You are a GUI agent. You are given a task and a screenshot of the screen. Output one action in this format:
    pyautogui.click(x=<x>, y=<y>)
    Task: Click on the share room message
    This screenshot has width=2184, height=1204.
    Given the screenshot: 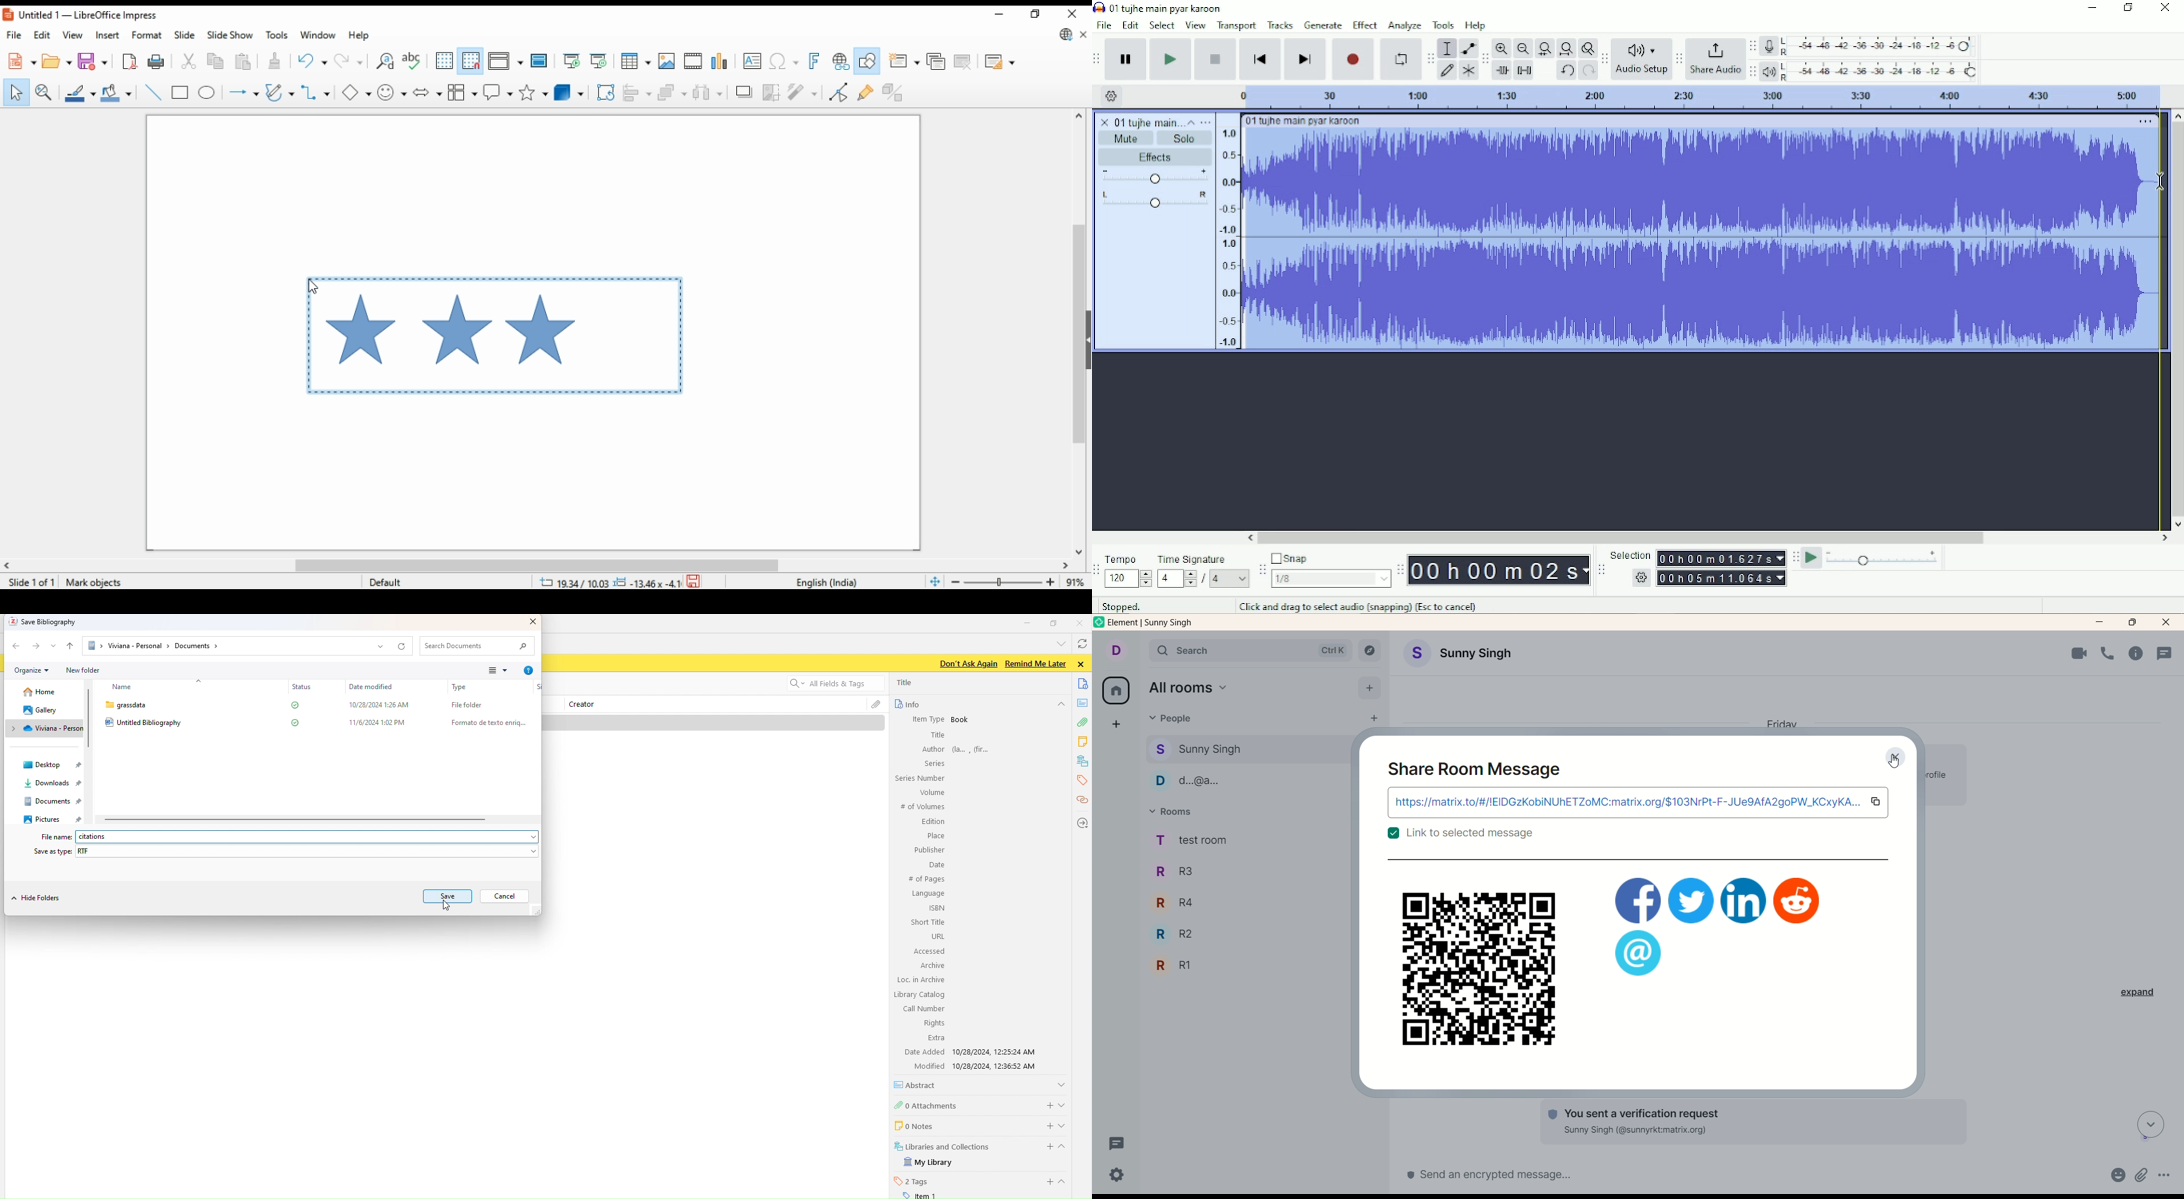 What is the action you would take?
    pyautogui.click(x=1480, y=773)
    